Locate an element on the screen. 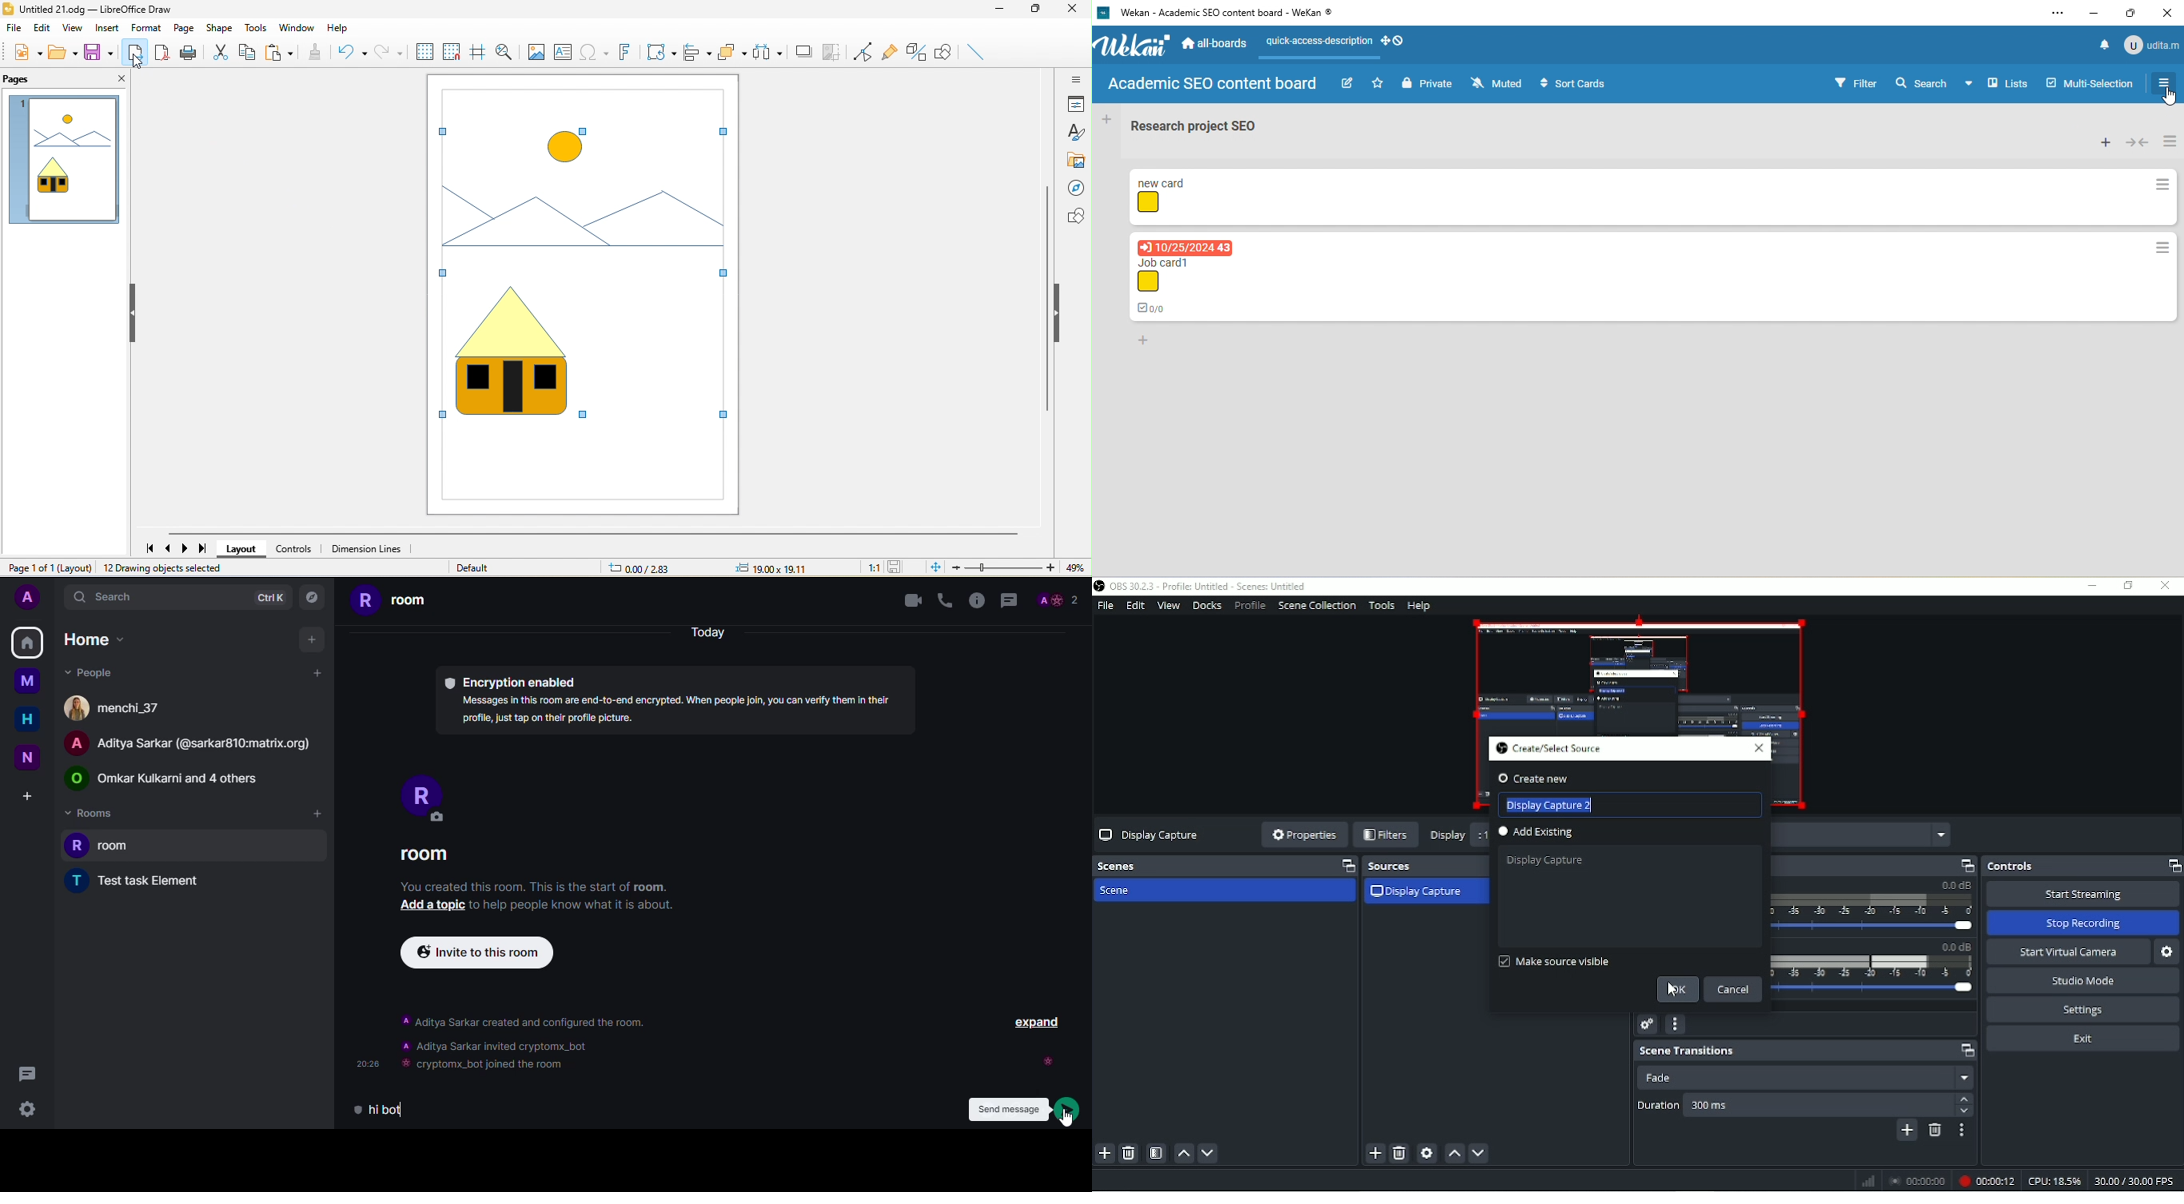  toggle extrusion is located at coordinates (918, 54).